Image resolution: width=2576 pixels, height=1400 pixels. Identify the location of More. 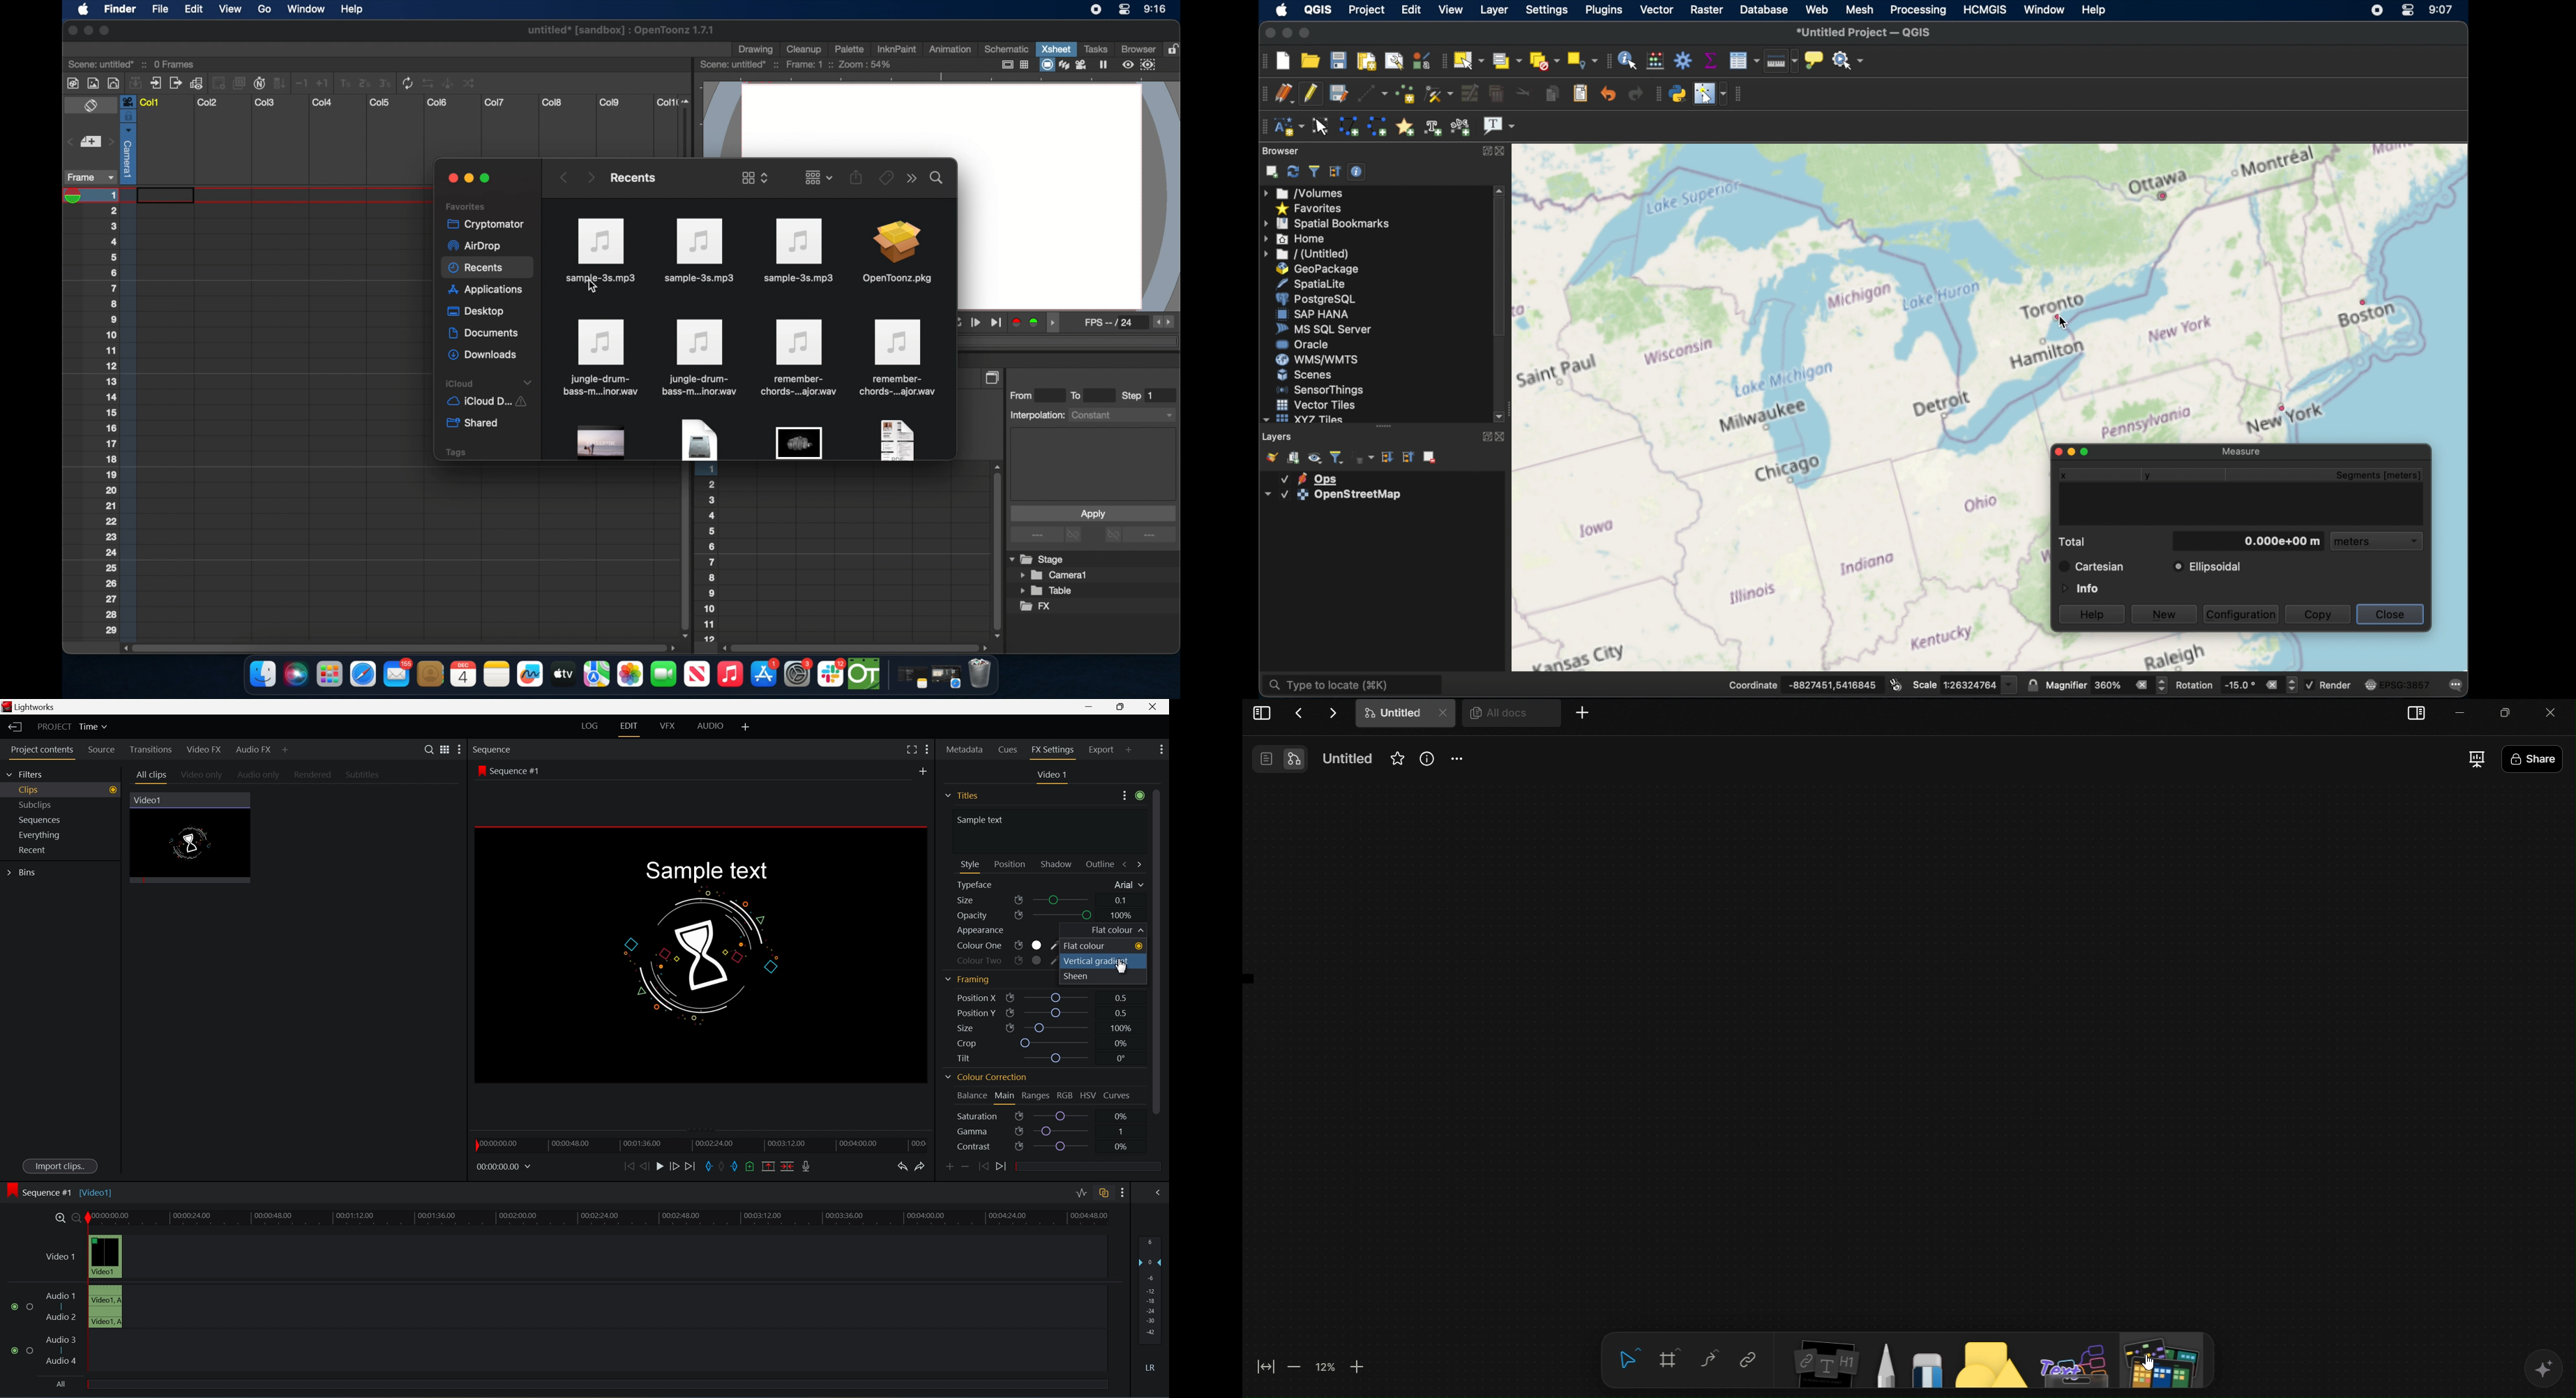
(286, 752).